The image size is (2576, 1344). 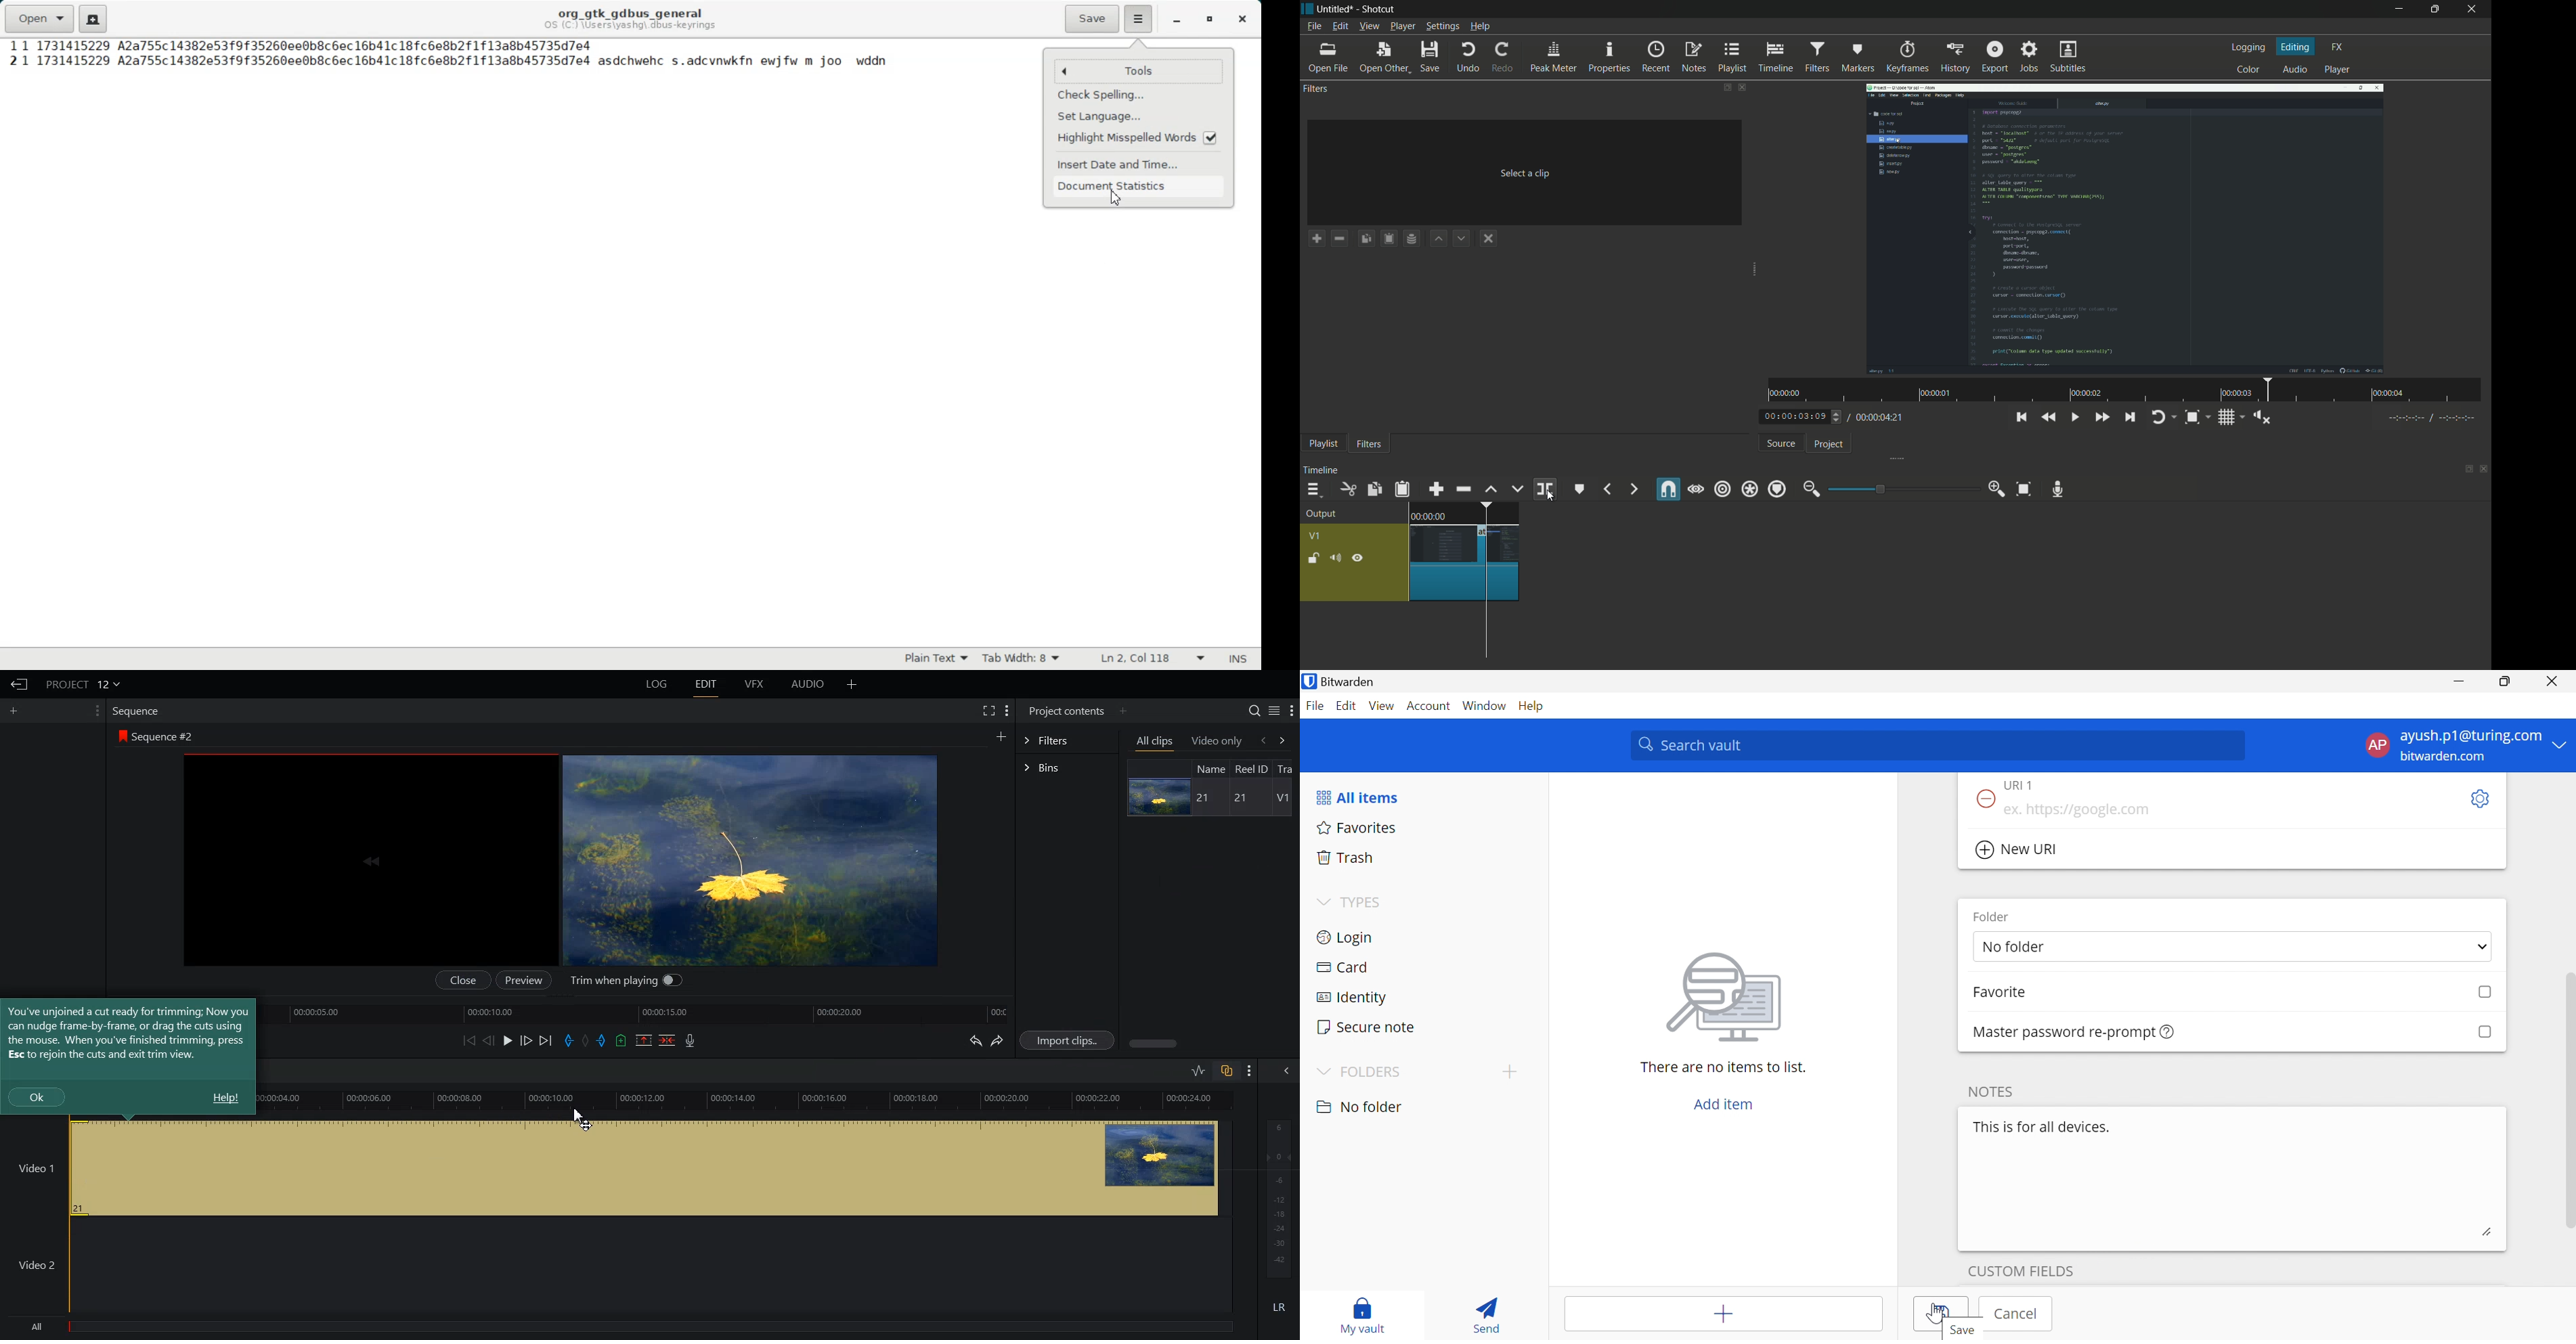 I want to click on Minimize, so click(x=2459, y=682).